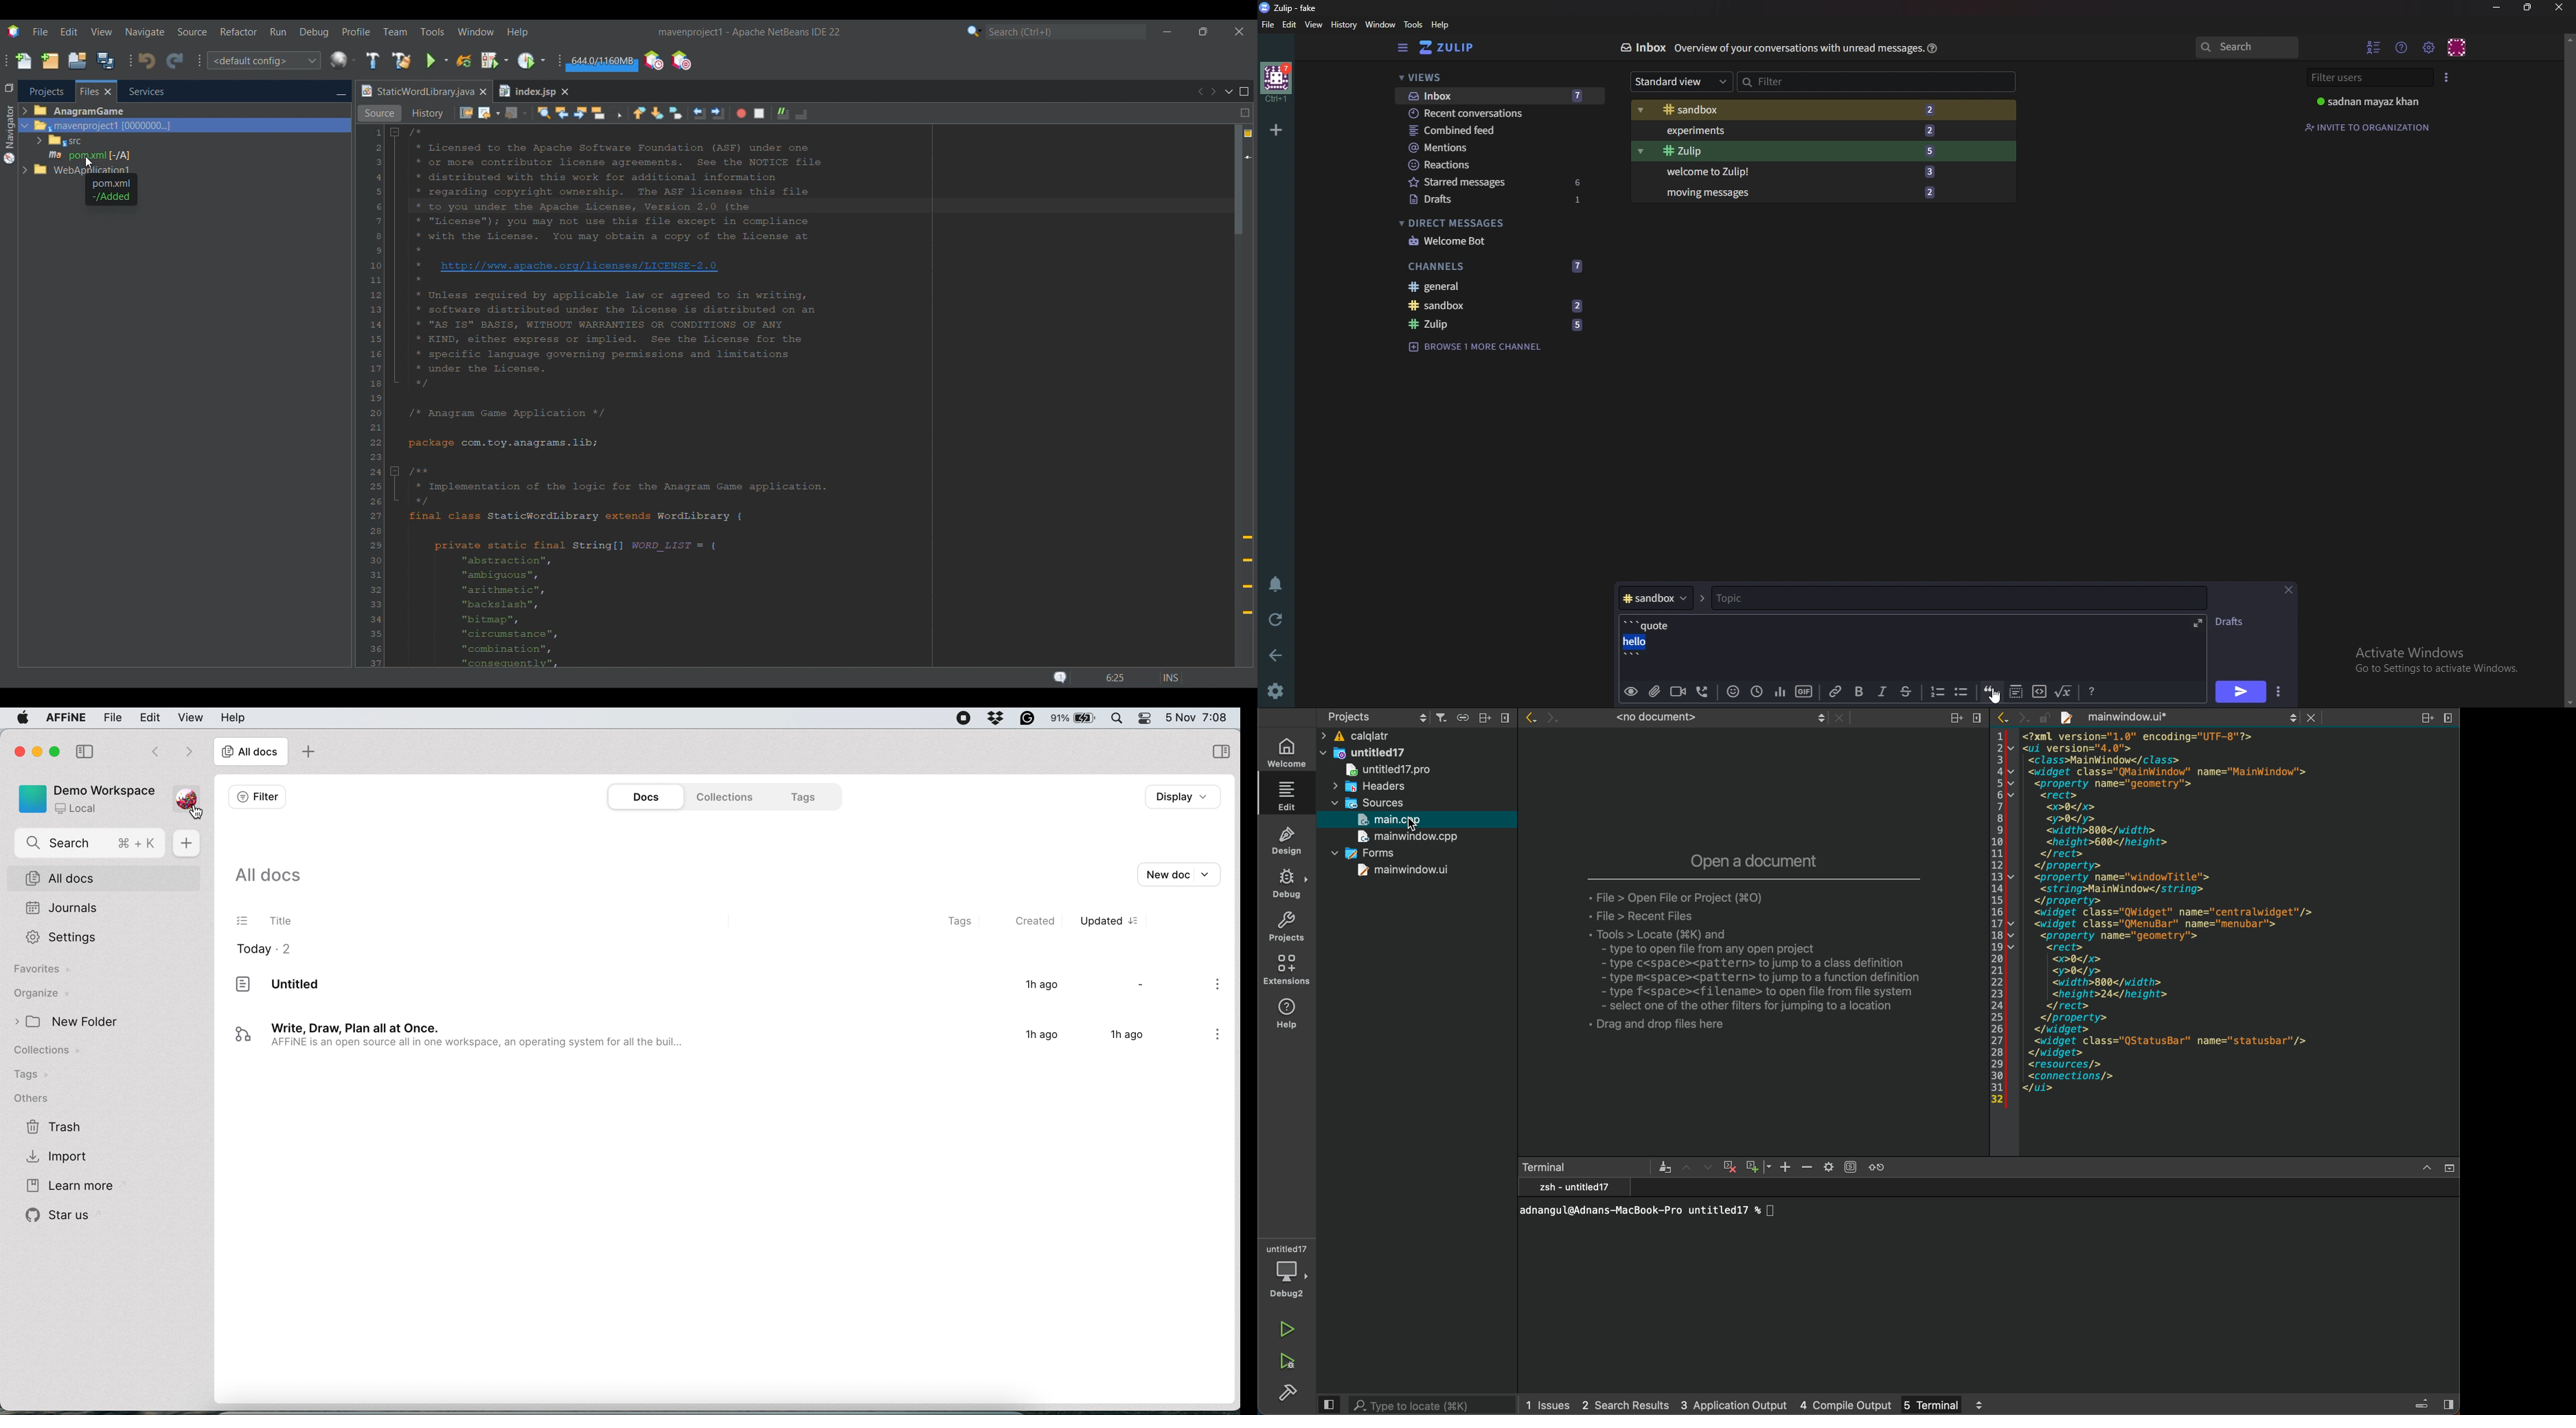 This screenshot has height=1428, width=2576. I want to click on link, so click(1836, 692).